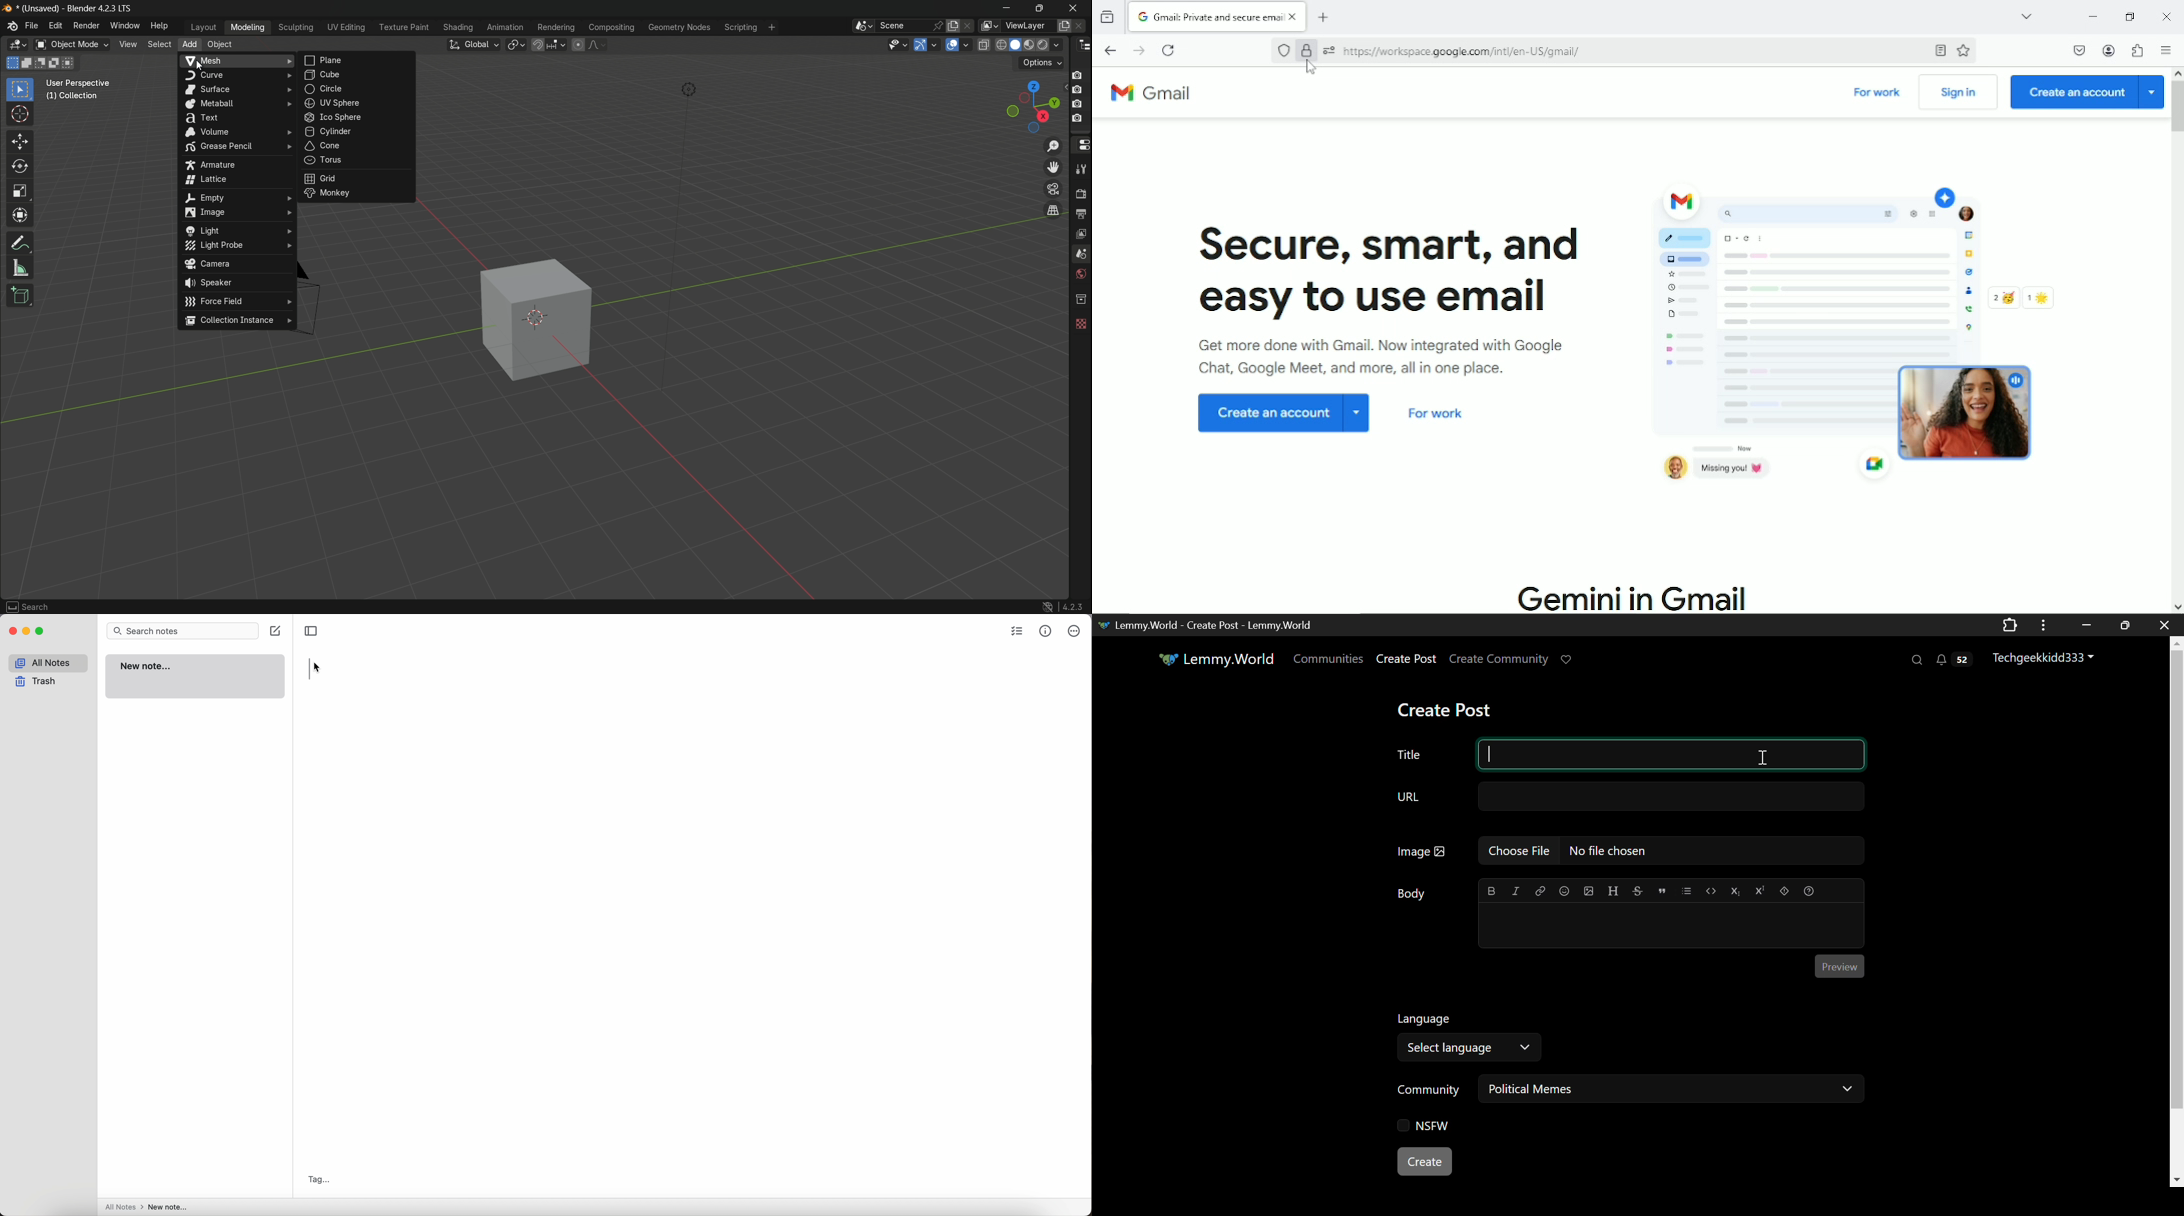 This screenshot has width=2184, height=1232. Describe the element at coordinates (2023, 15) in the screenshot. I see `List all tabs` at that location.